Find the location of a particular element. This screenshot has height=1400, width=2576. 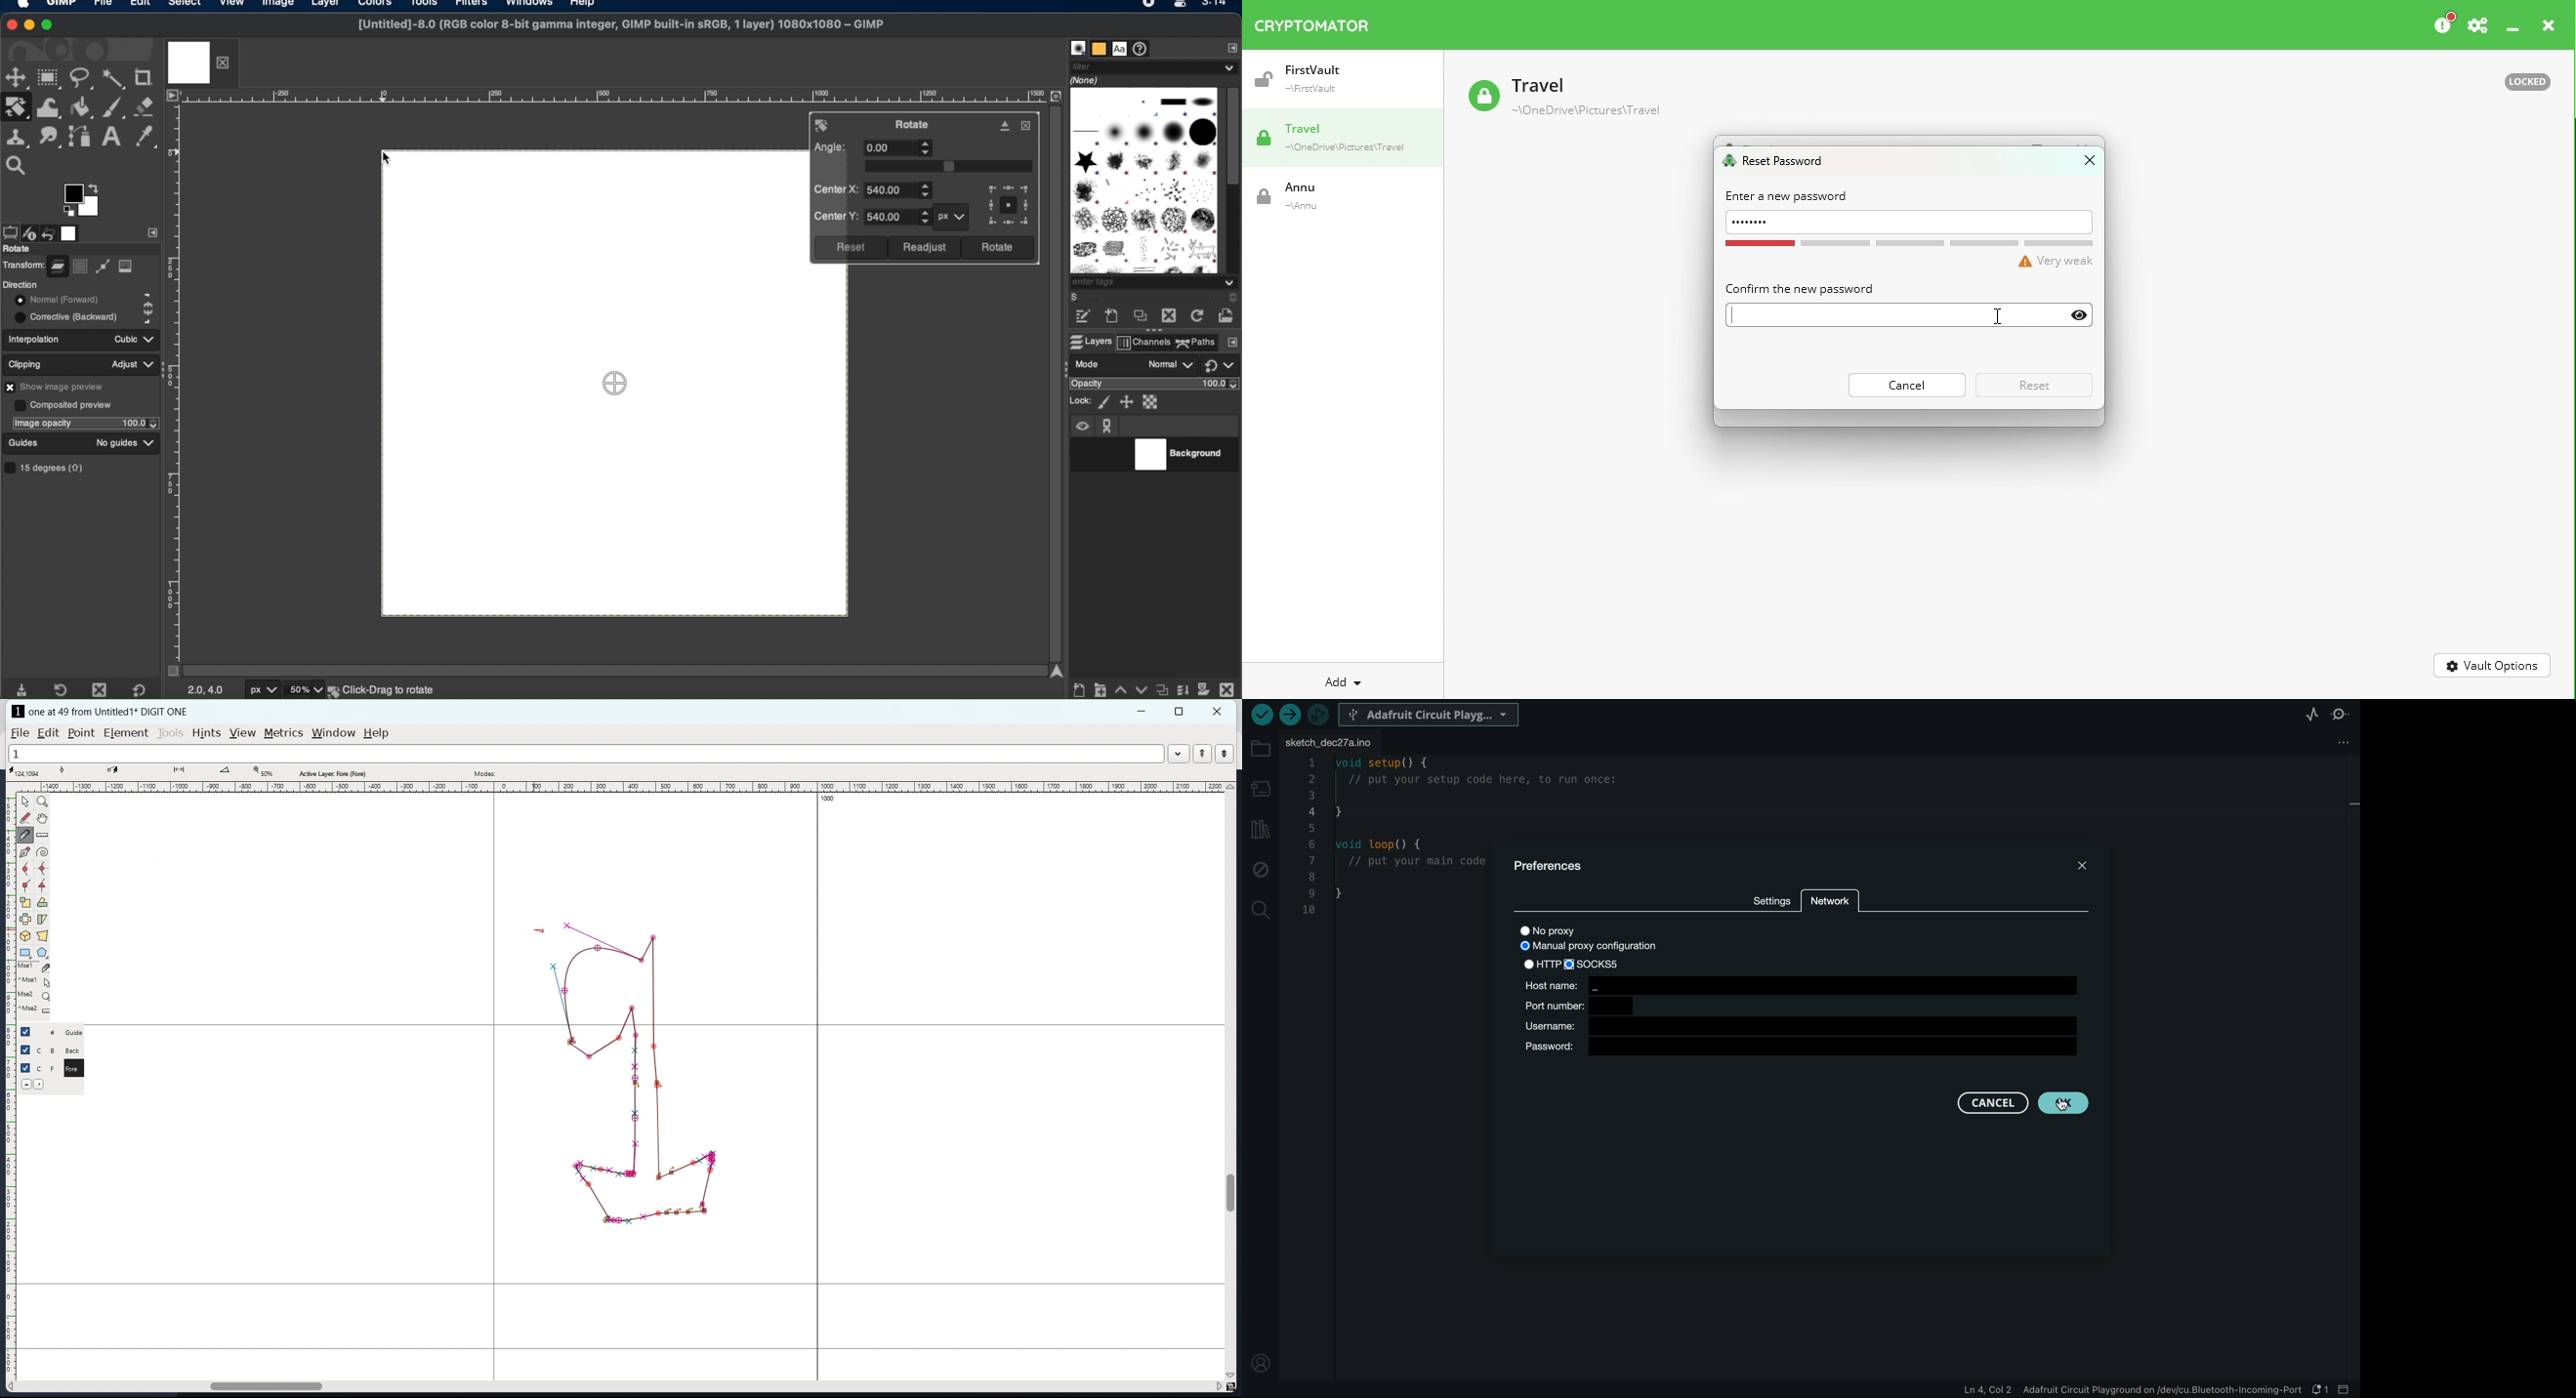

image opacity is located at coordinates (42, 423).